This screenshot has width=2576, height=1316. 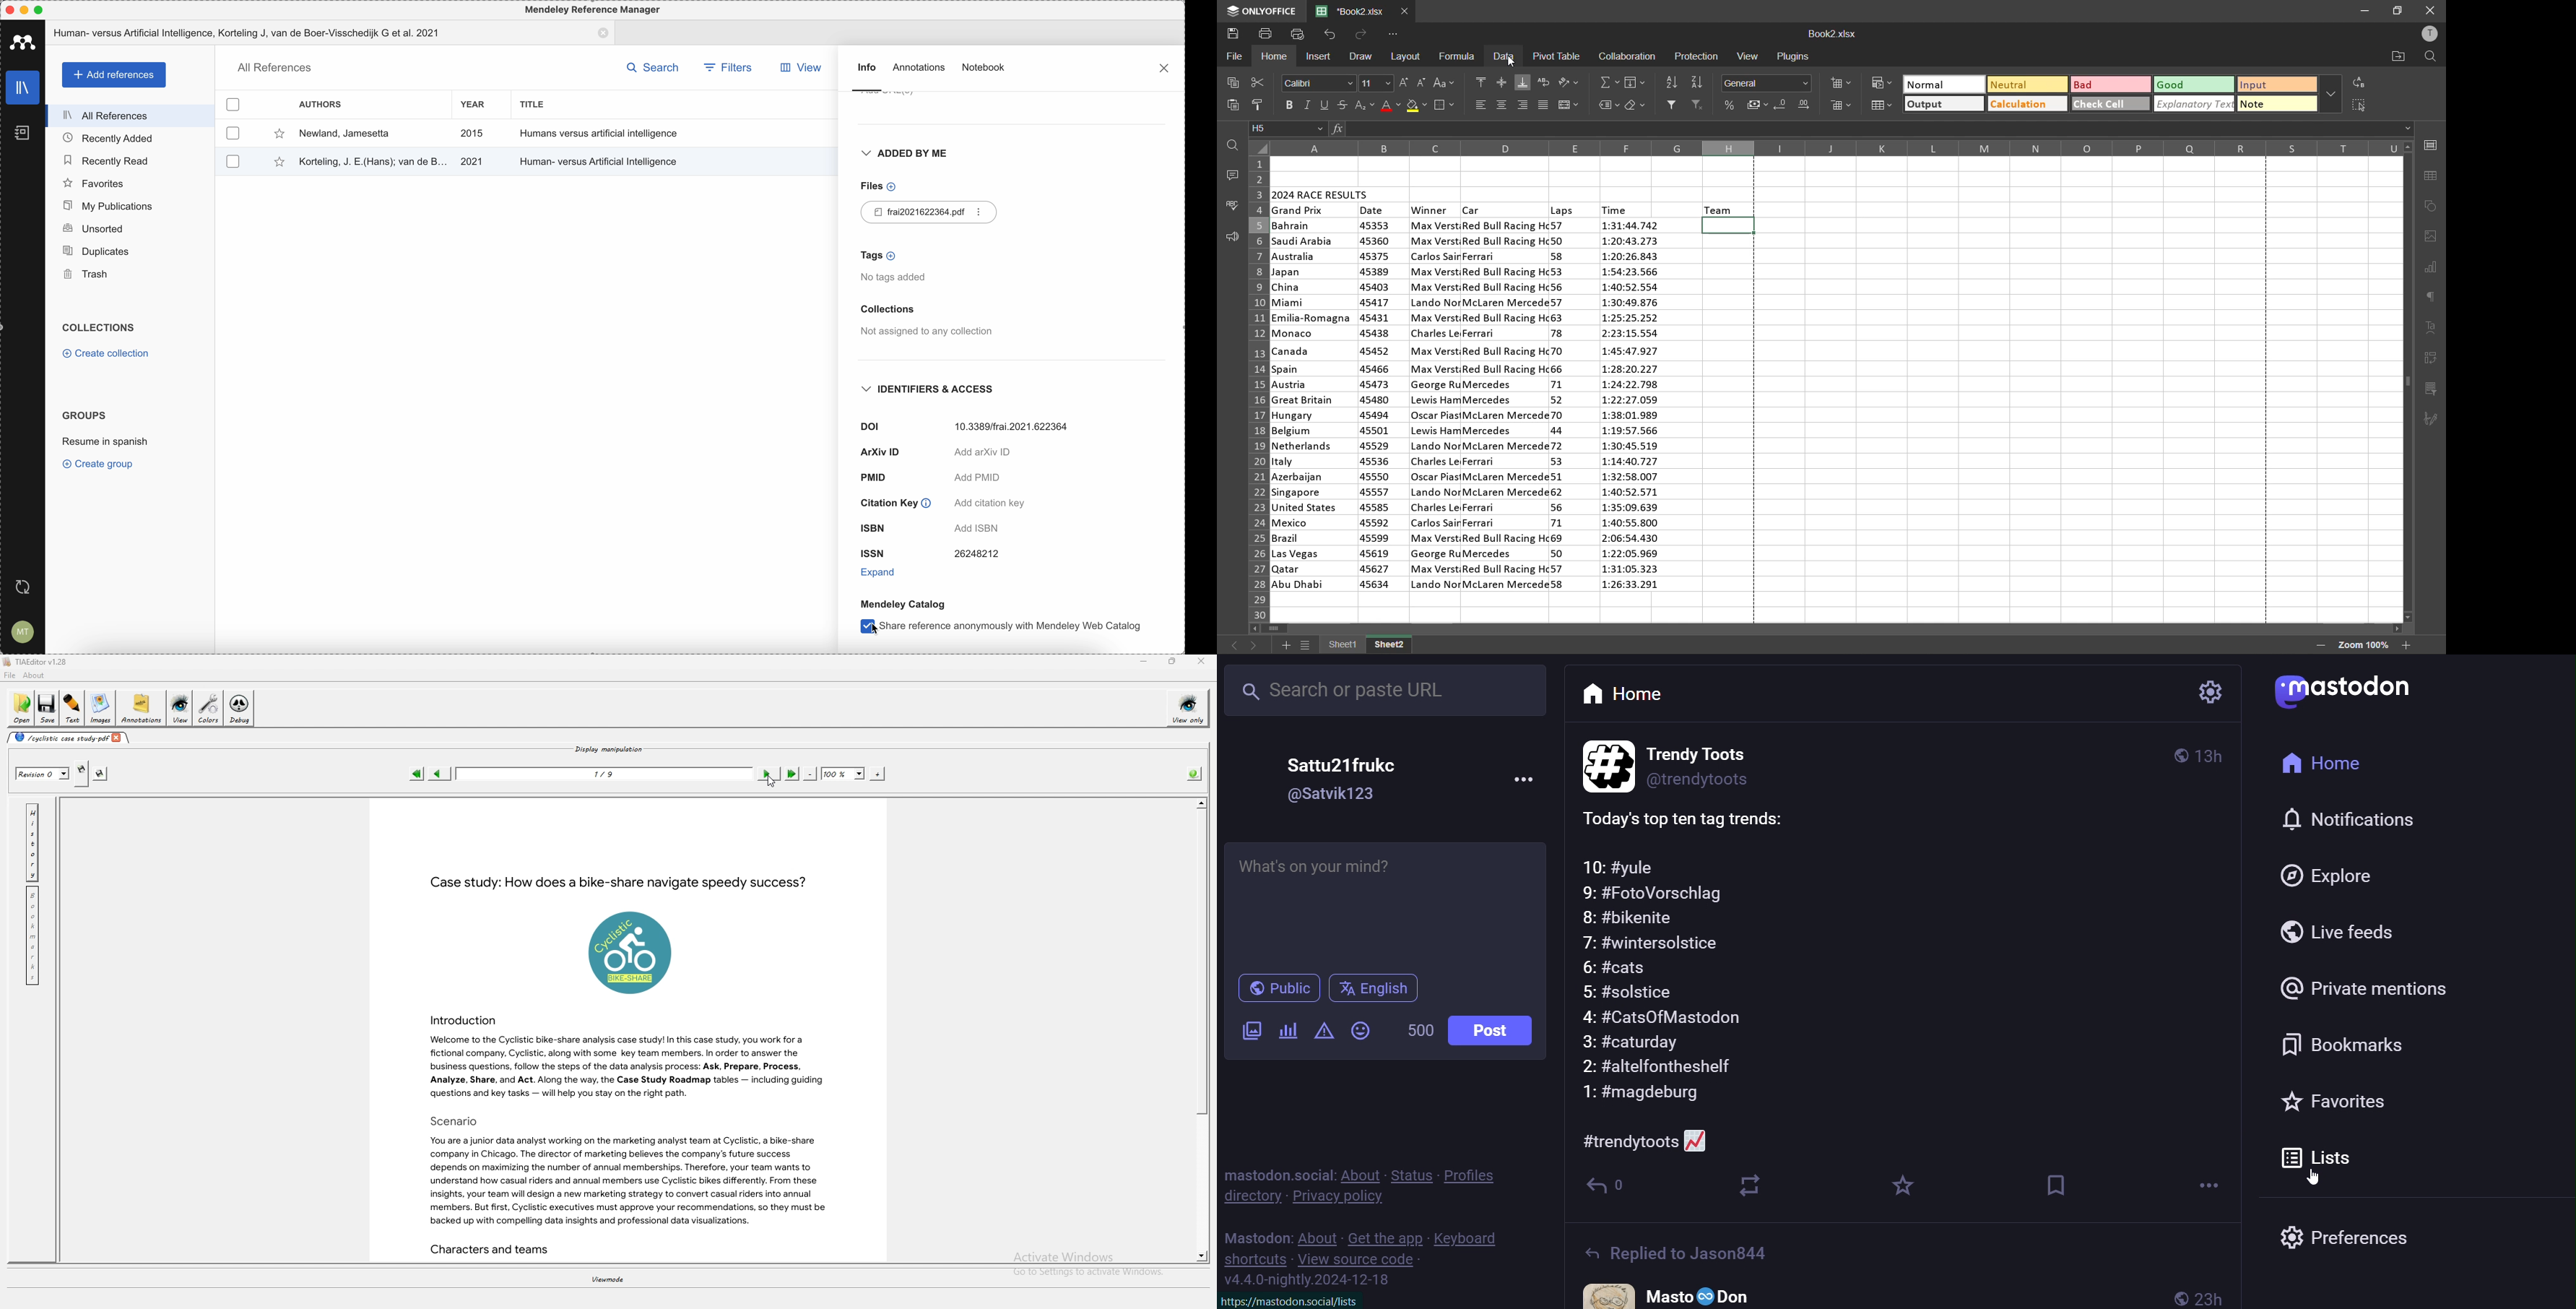 I want to click on cut, so click(x=1255, y=85).